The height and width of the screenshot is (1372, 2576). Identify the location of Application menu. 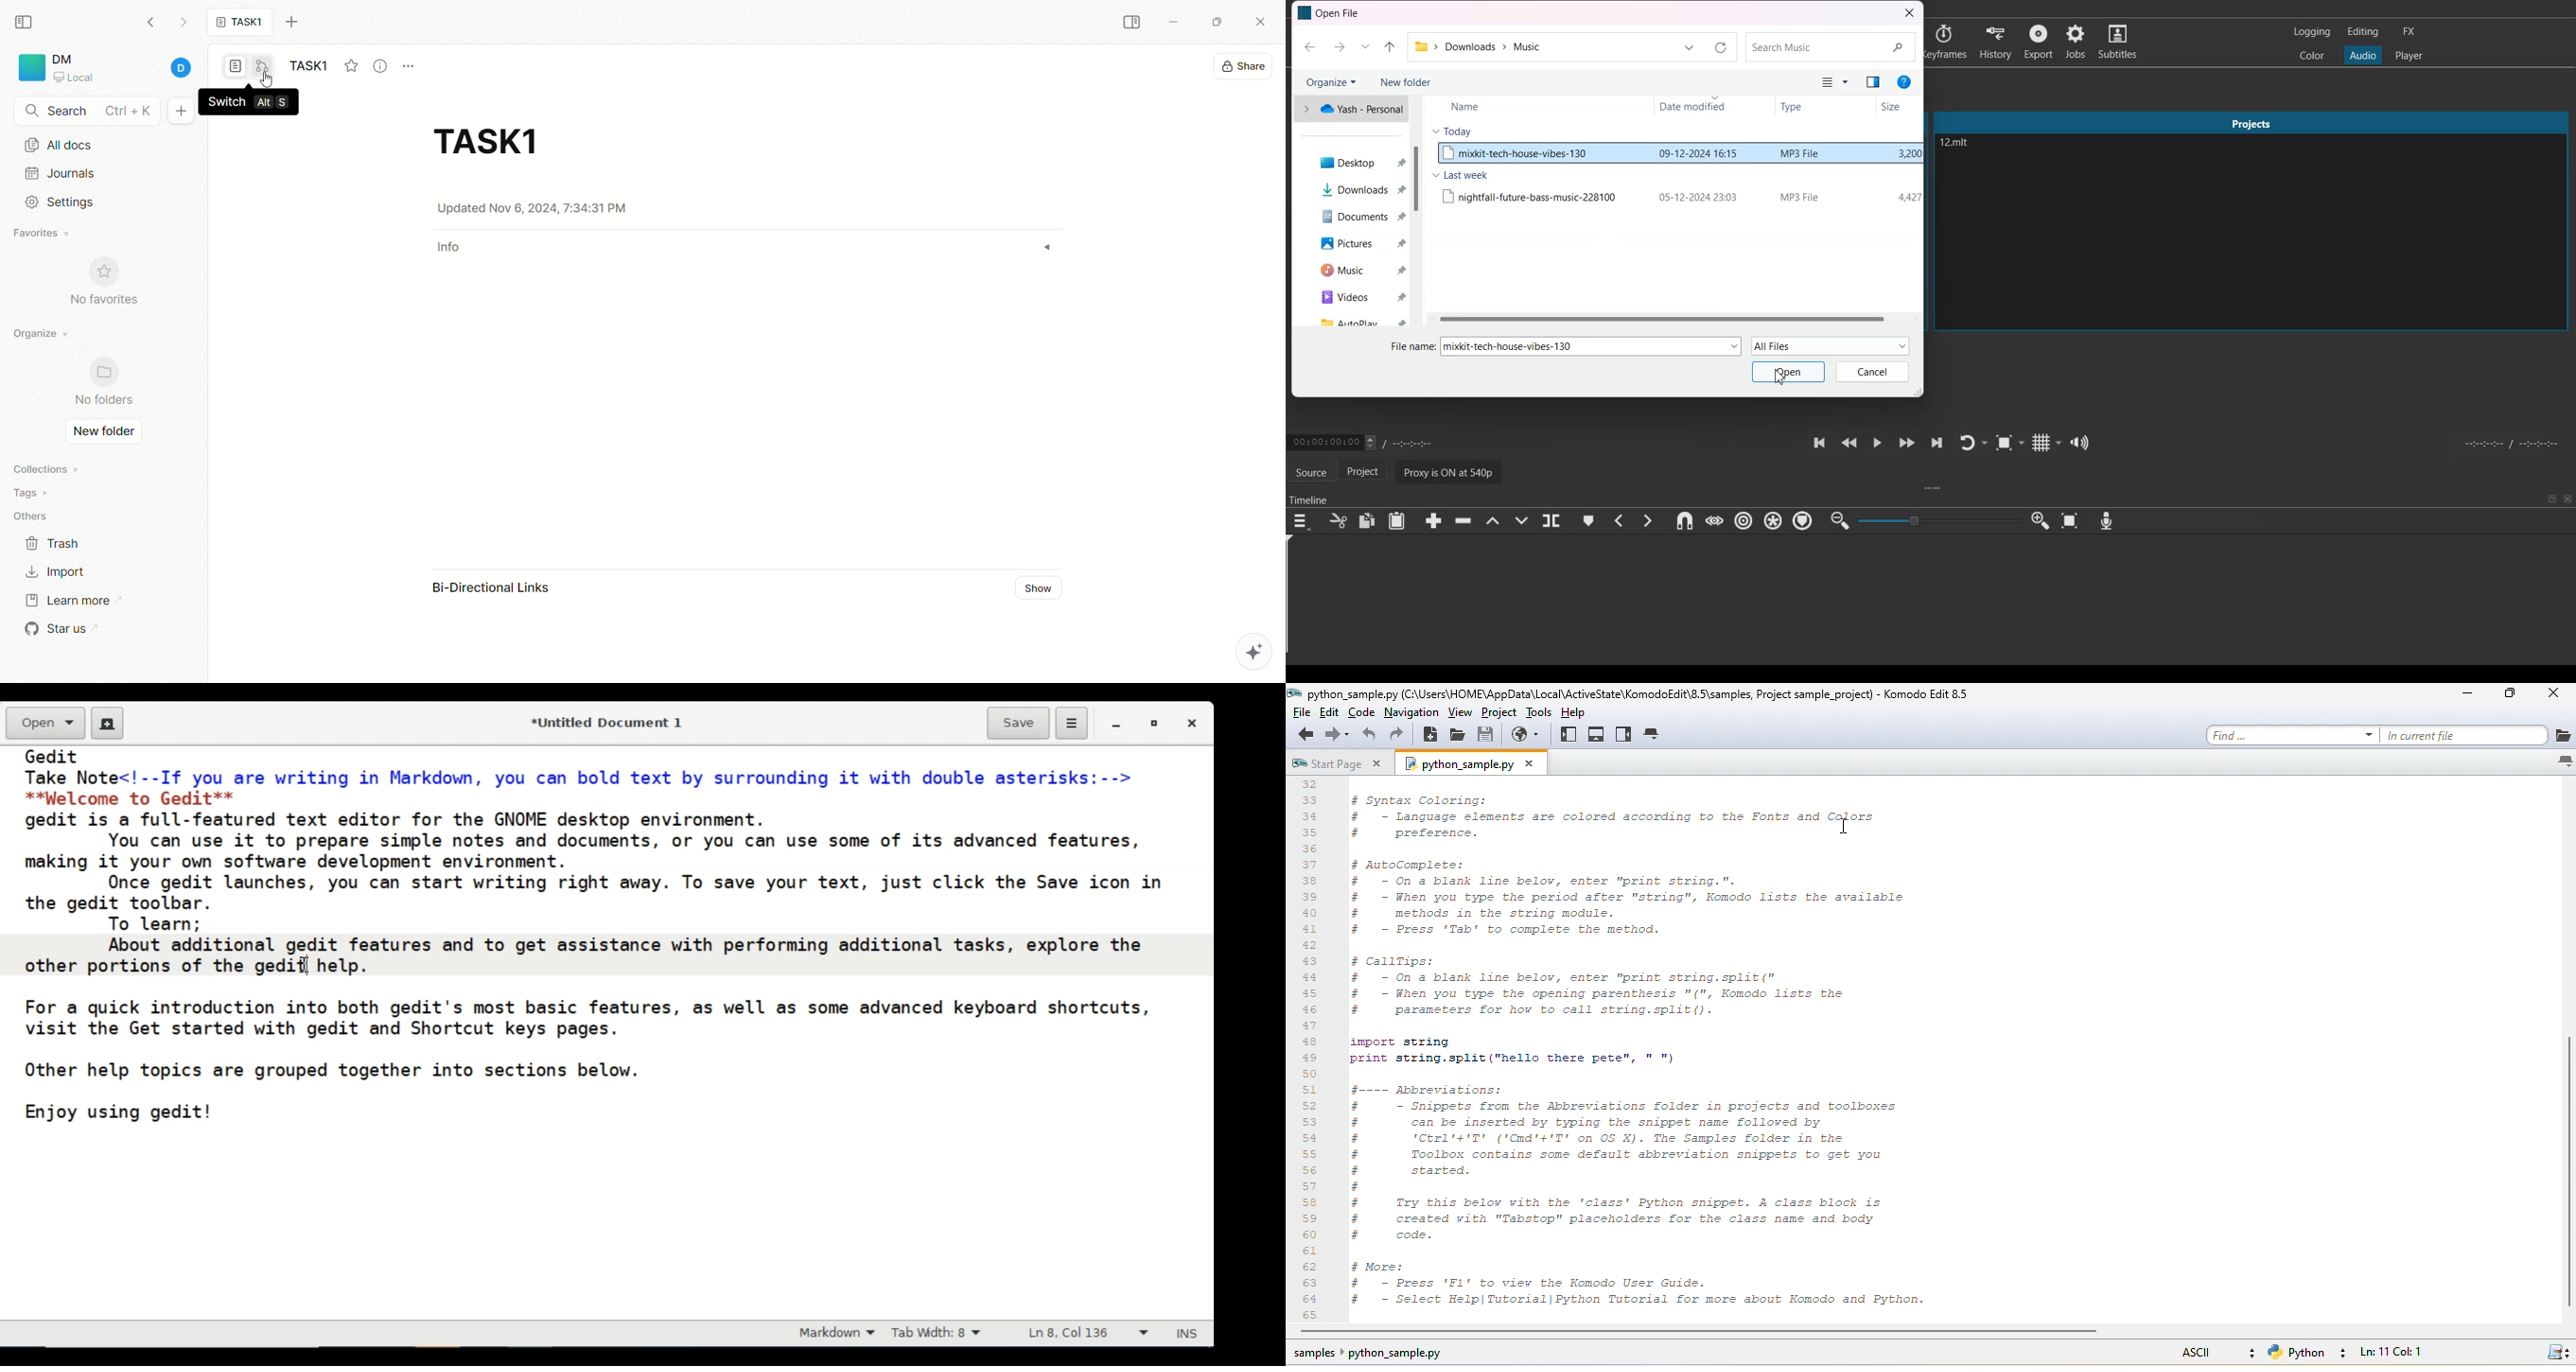
(1071, 724).